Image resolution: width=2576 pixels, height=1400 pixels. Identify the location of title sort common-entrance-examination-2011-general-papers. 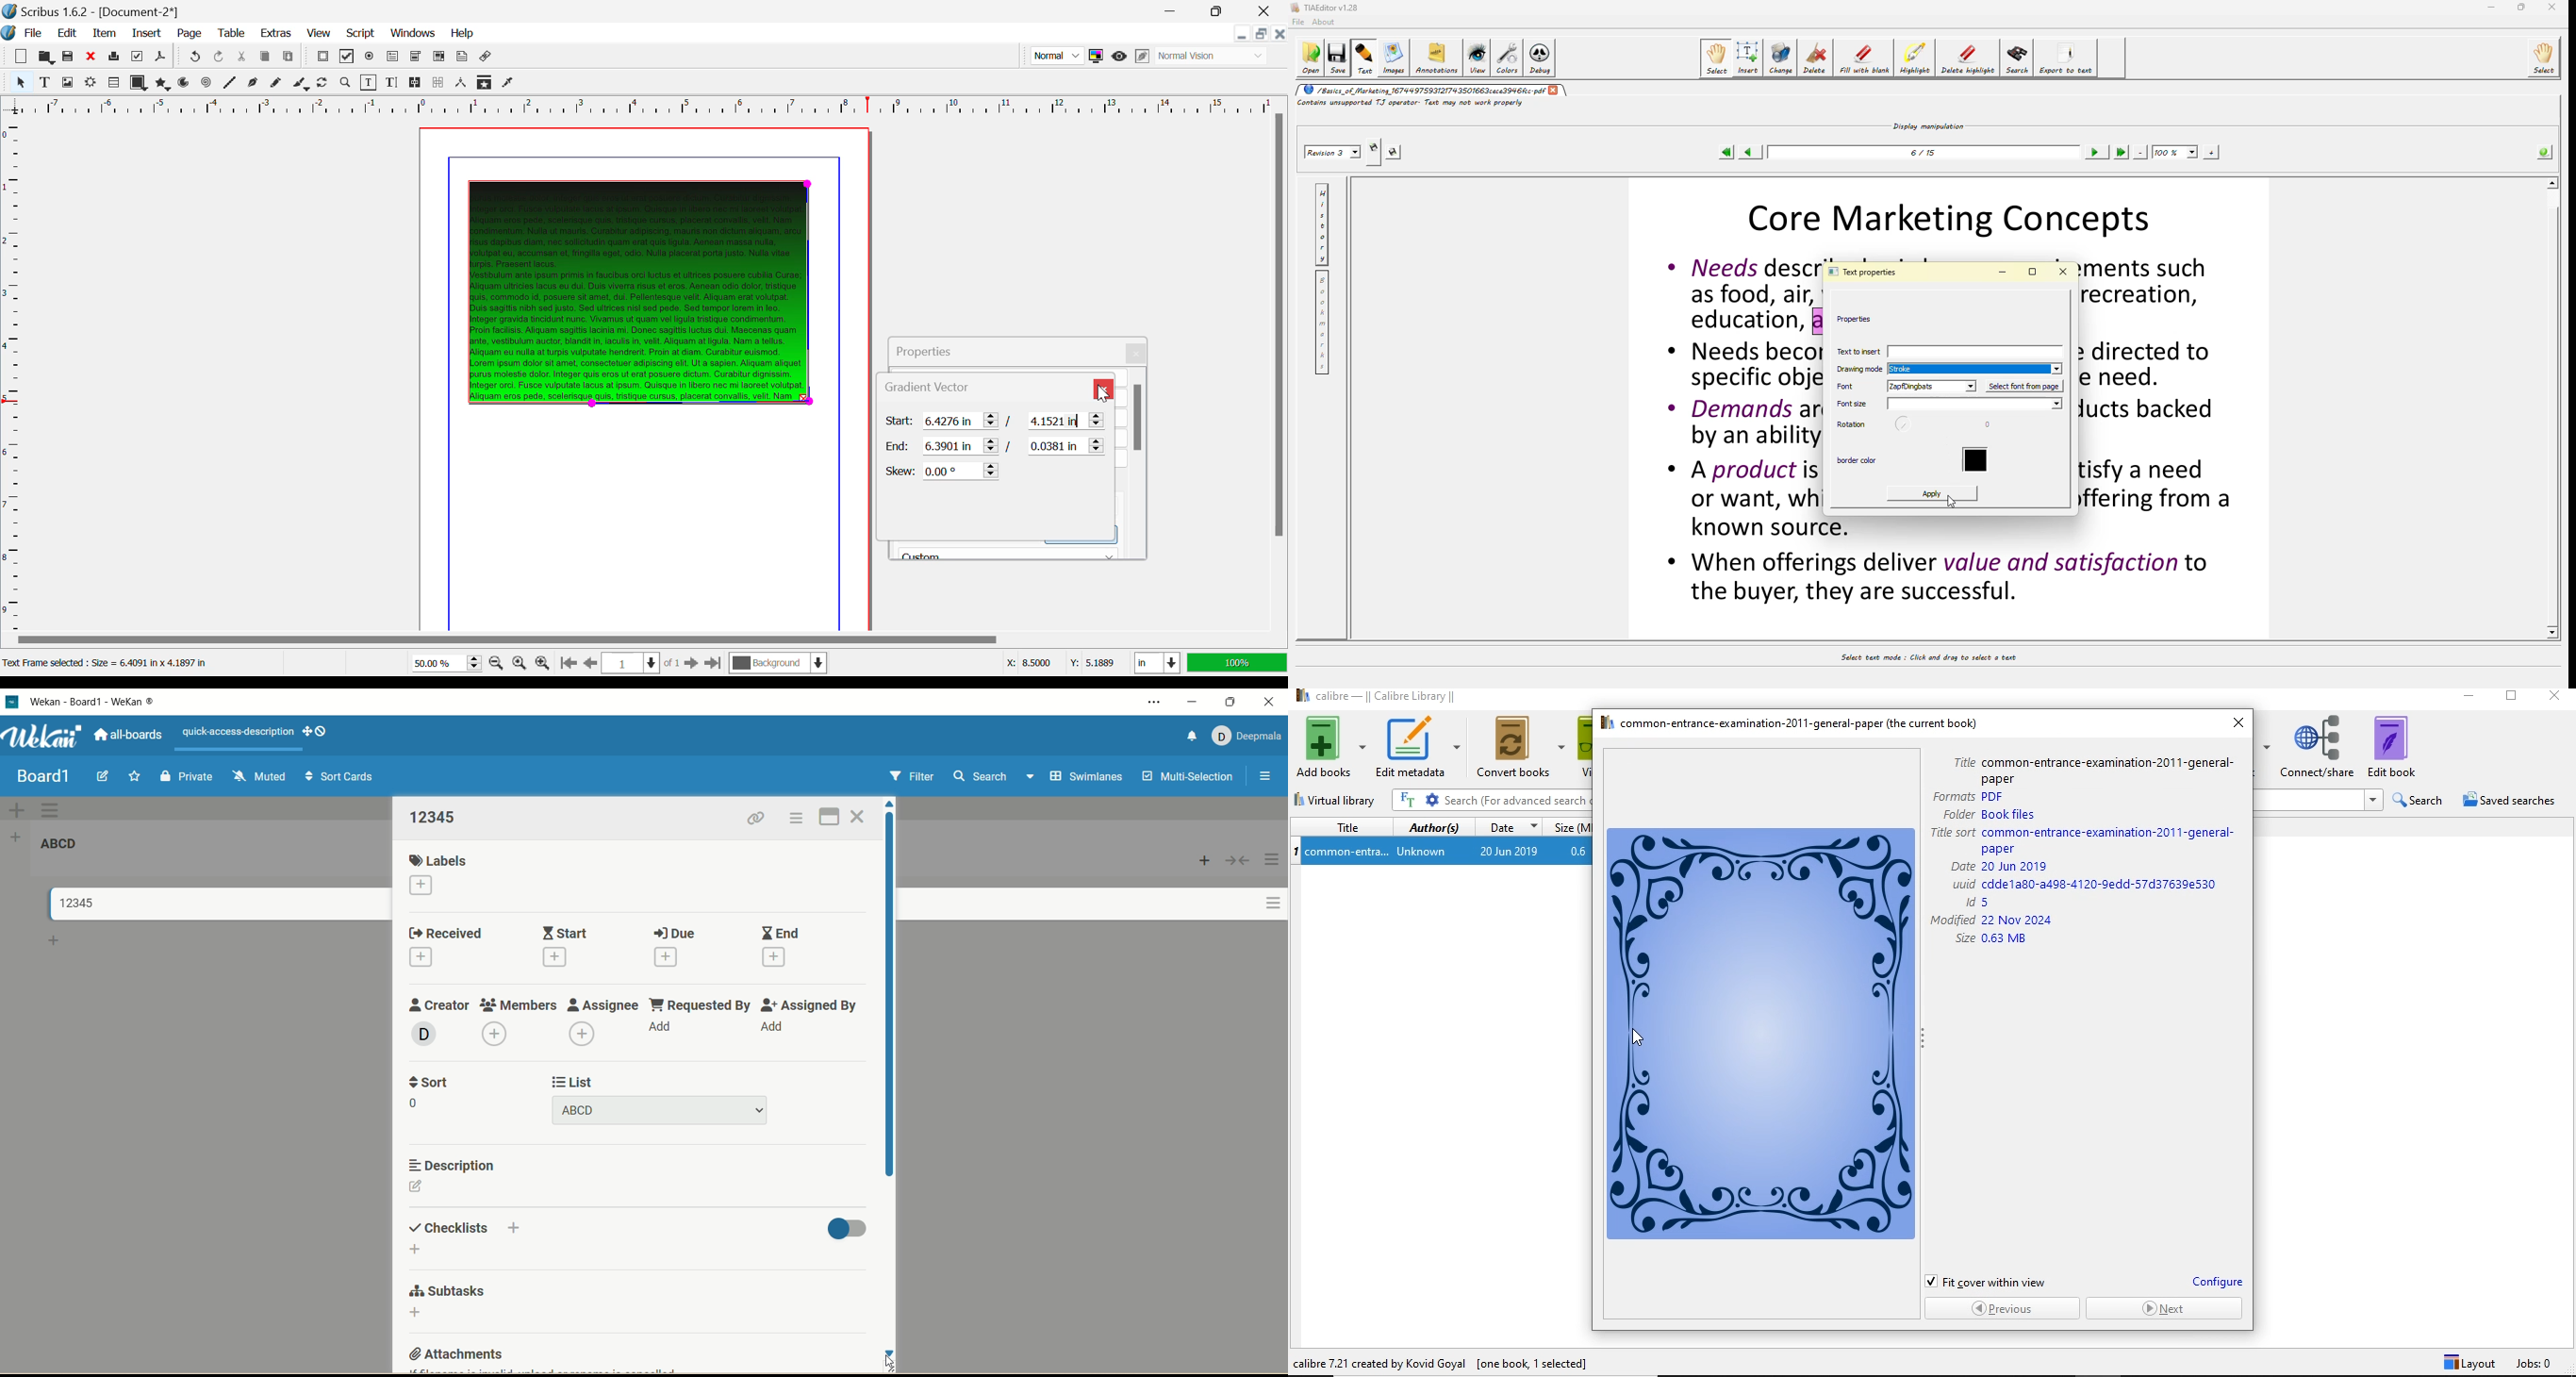
(2089, 839).